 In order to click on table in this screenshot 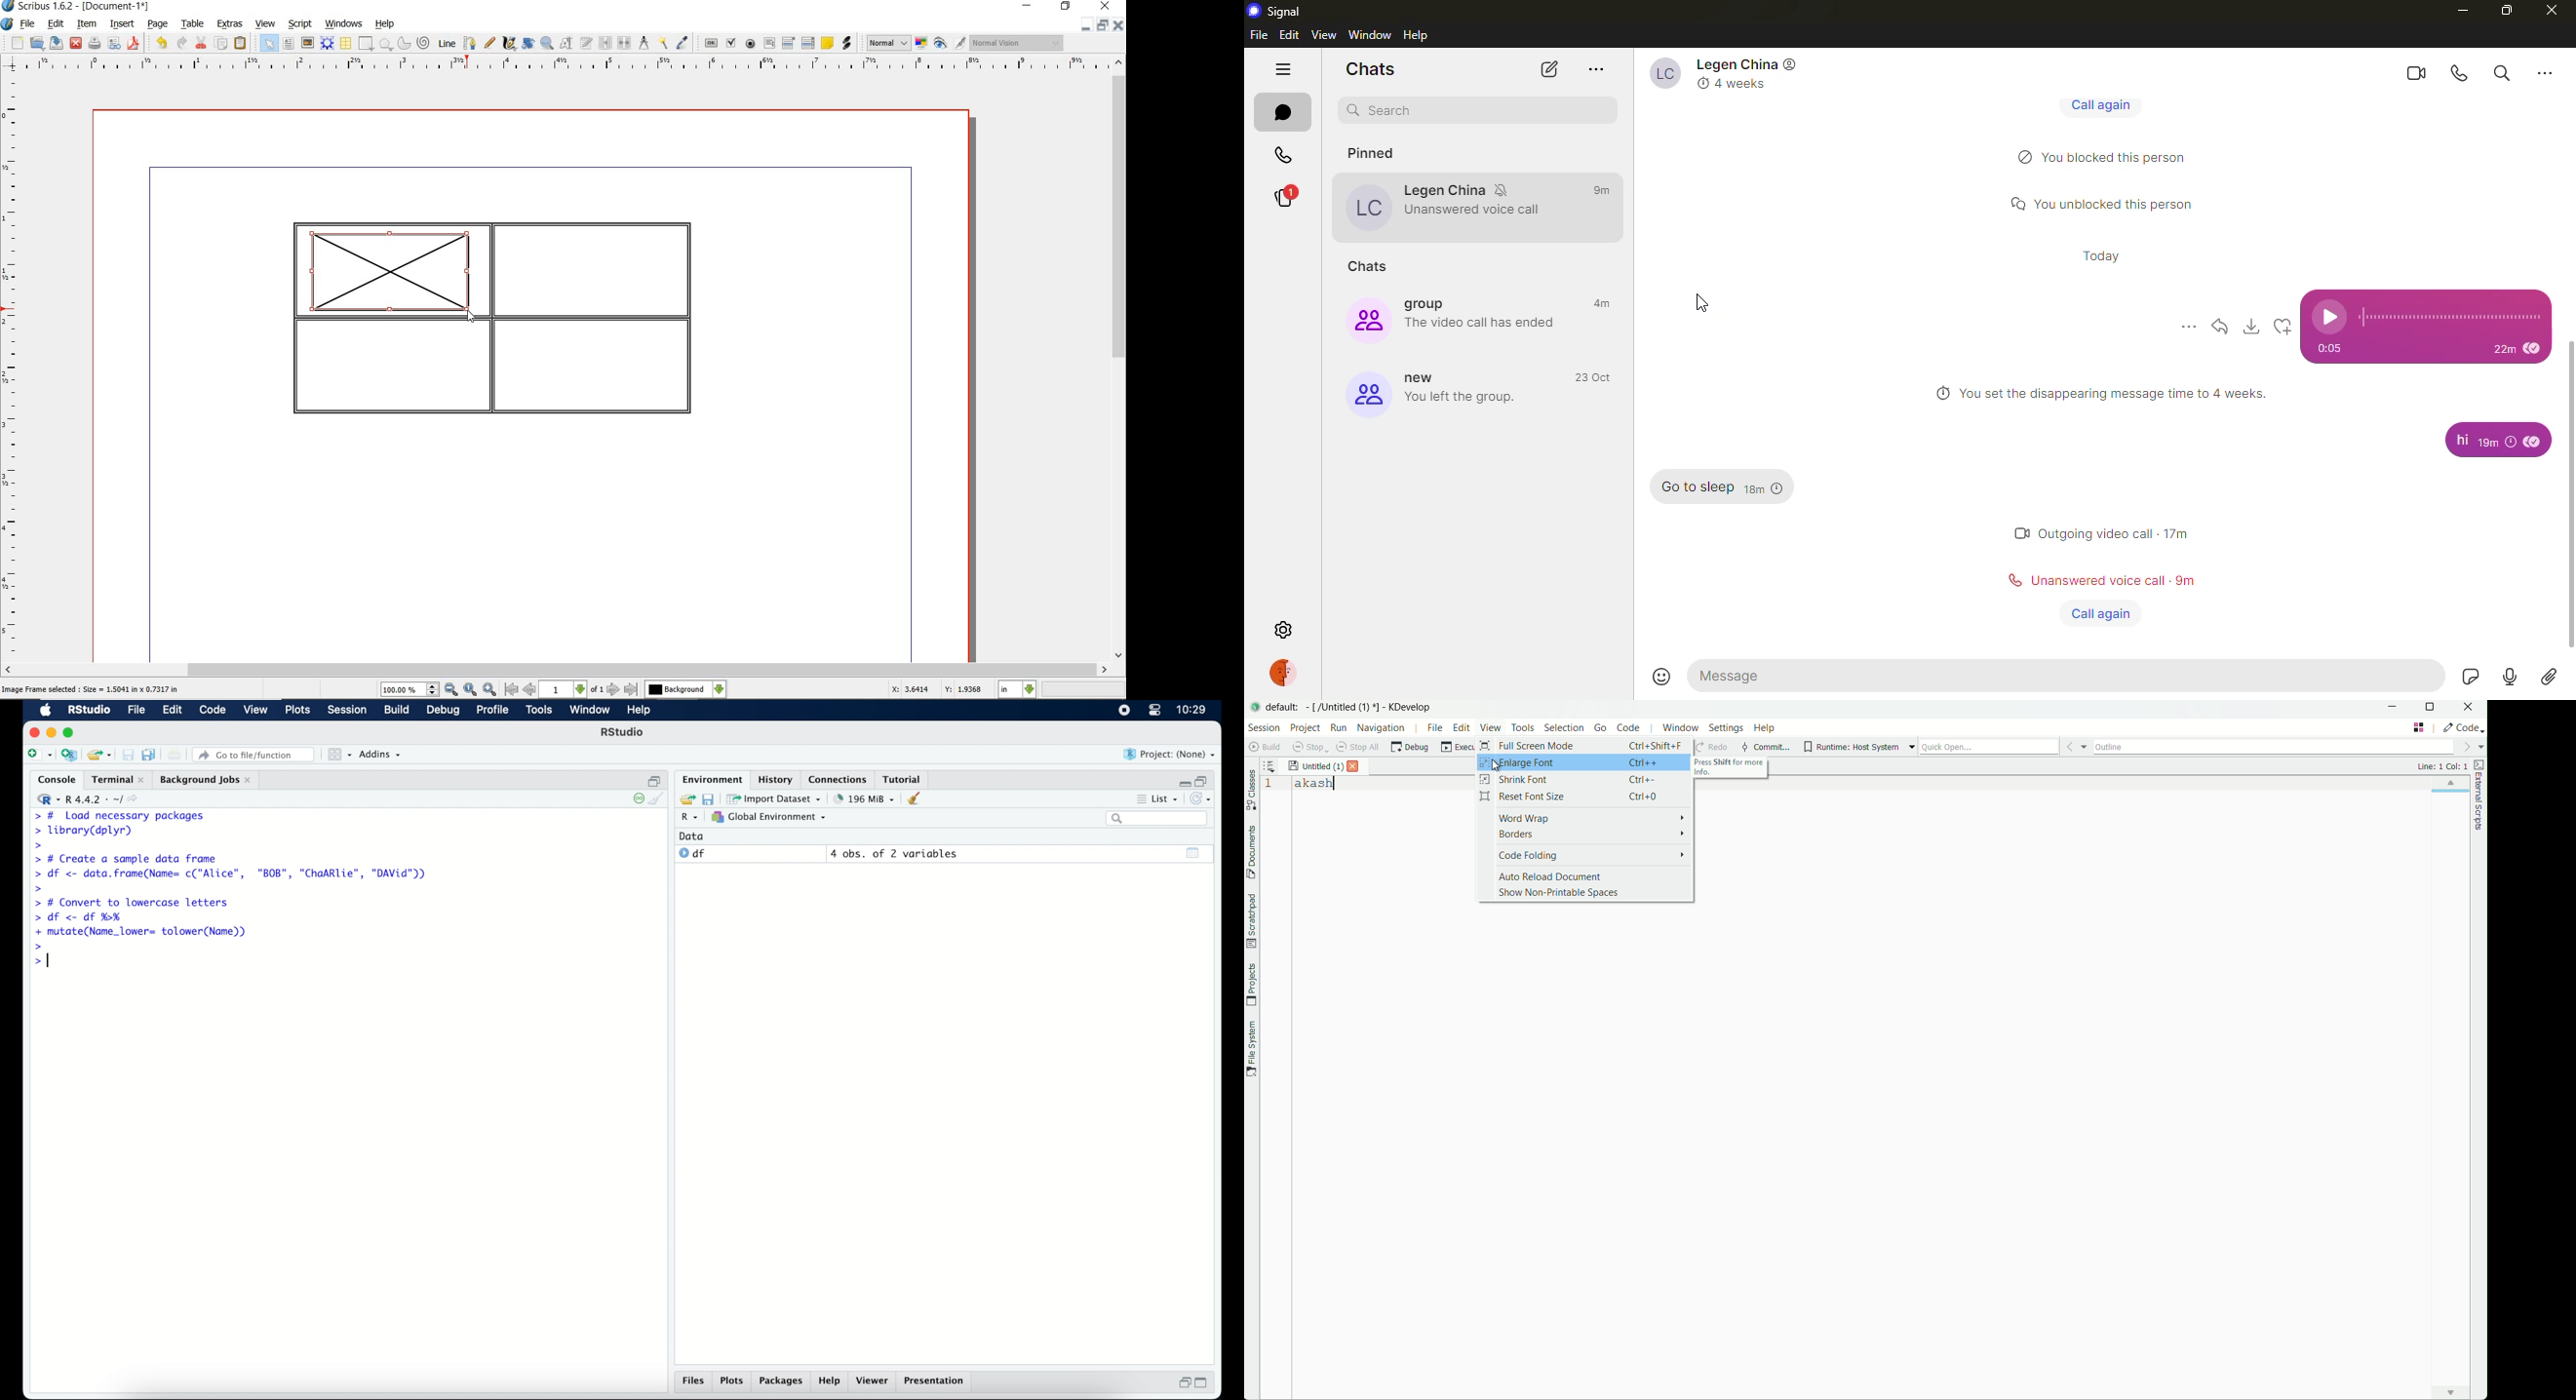, I will do `click(347, 44)`.